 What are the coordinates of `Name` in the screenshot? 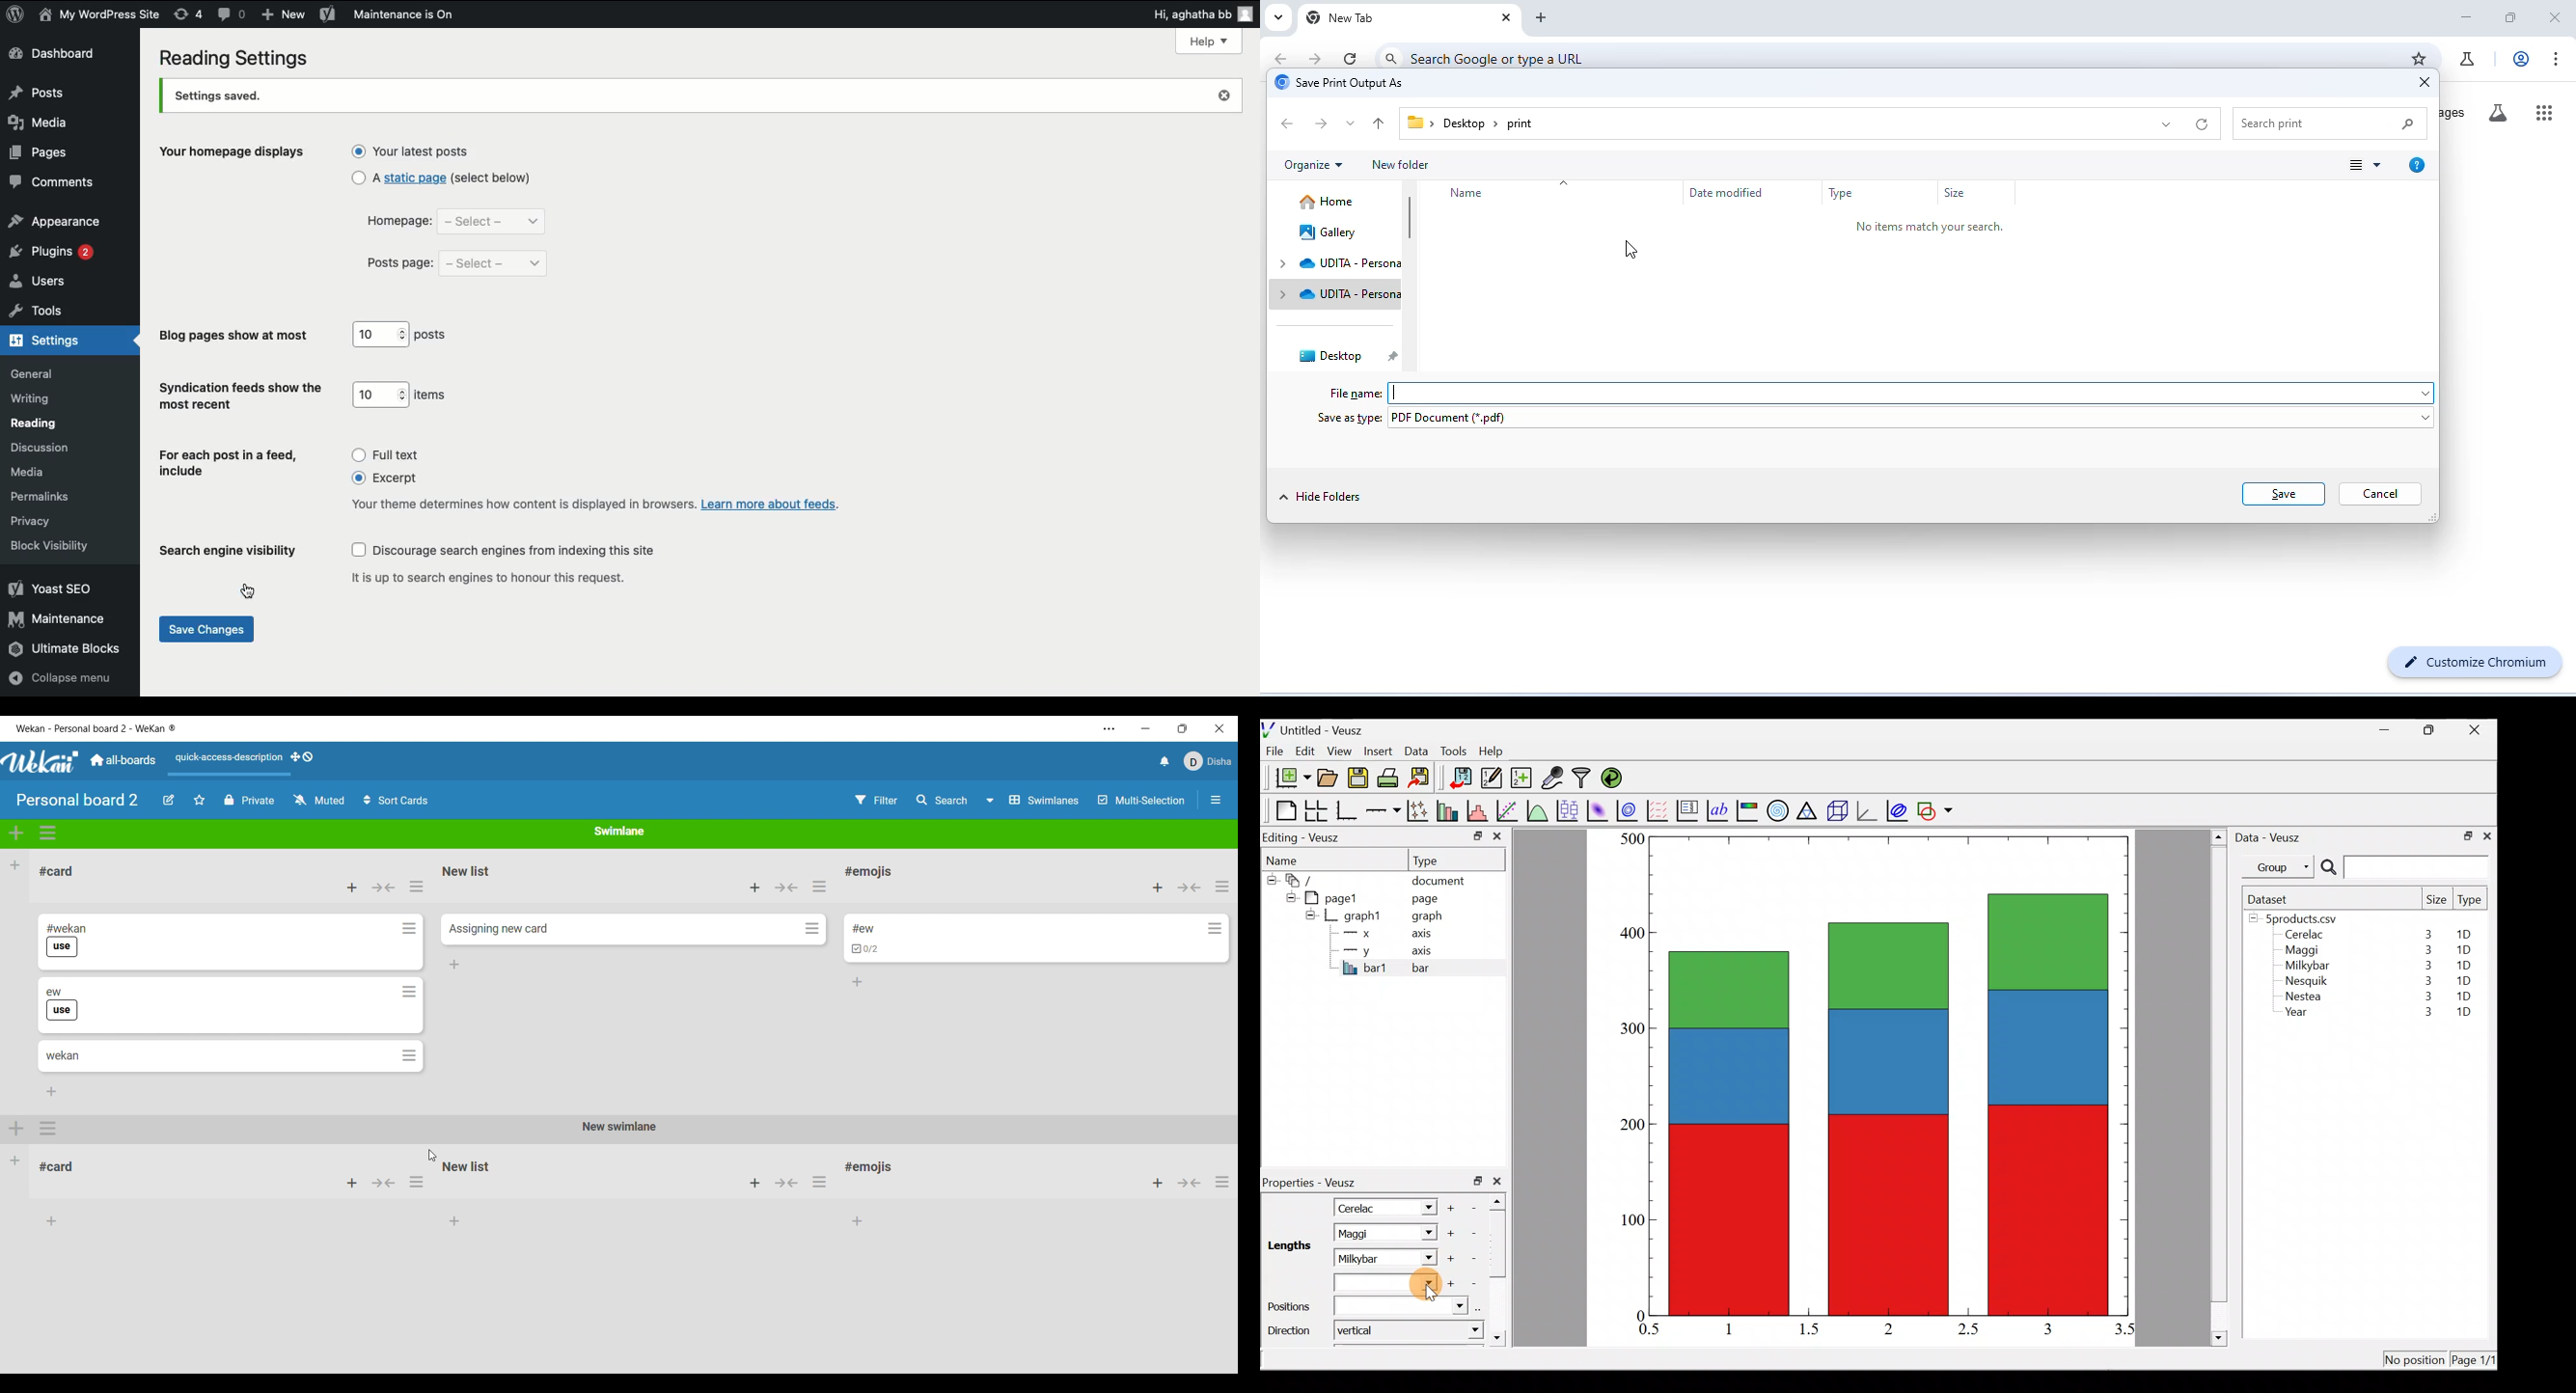 It's located at (1290, 858).